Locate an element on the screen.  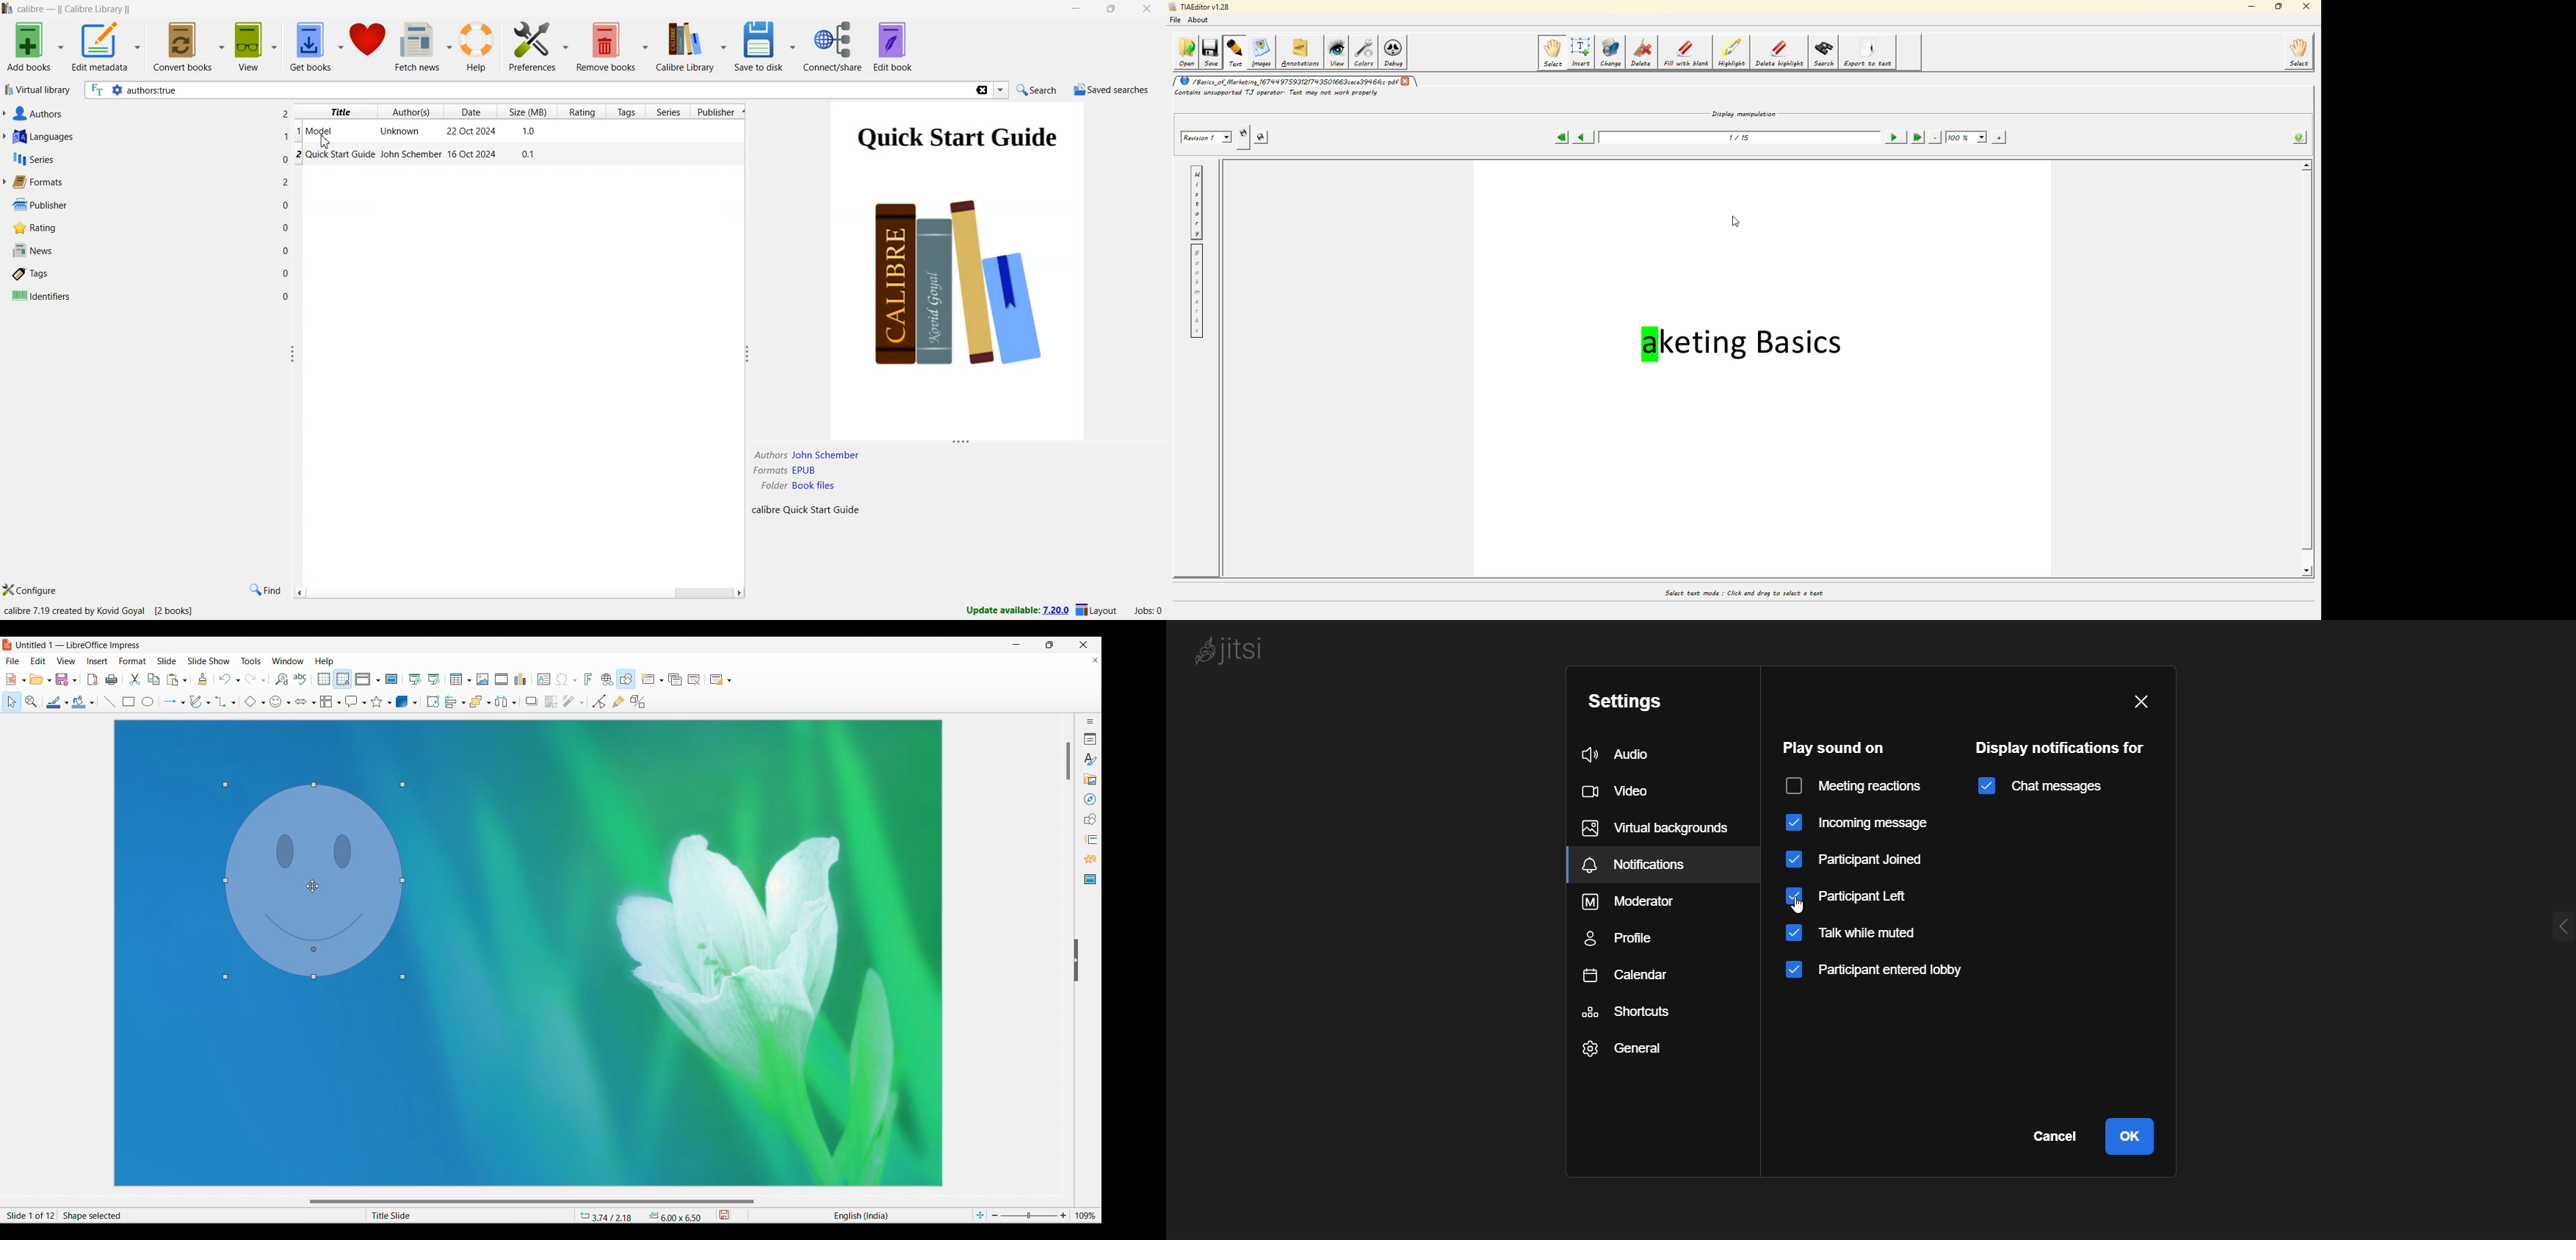
virtual library is located at coordinates (37, 91).